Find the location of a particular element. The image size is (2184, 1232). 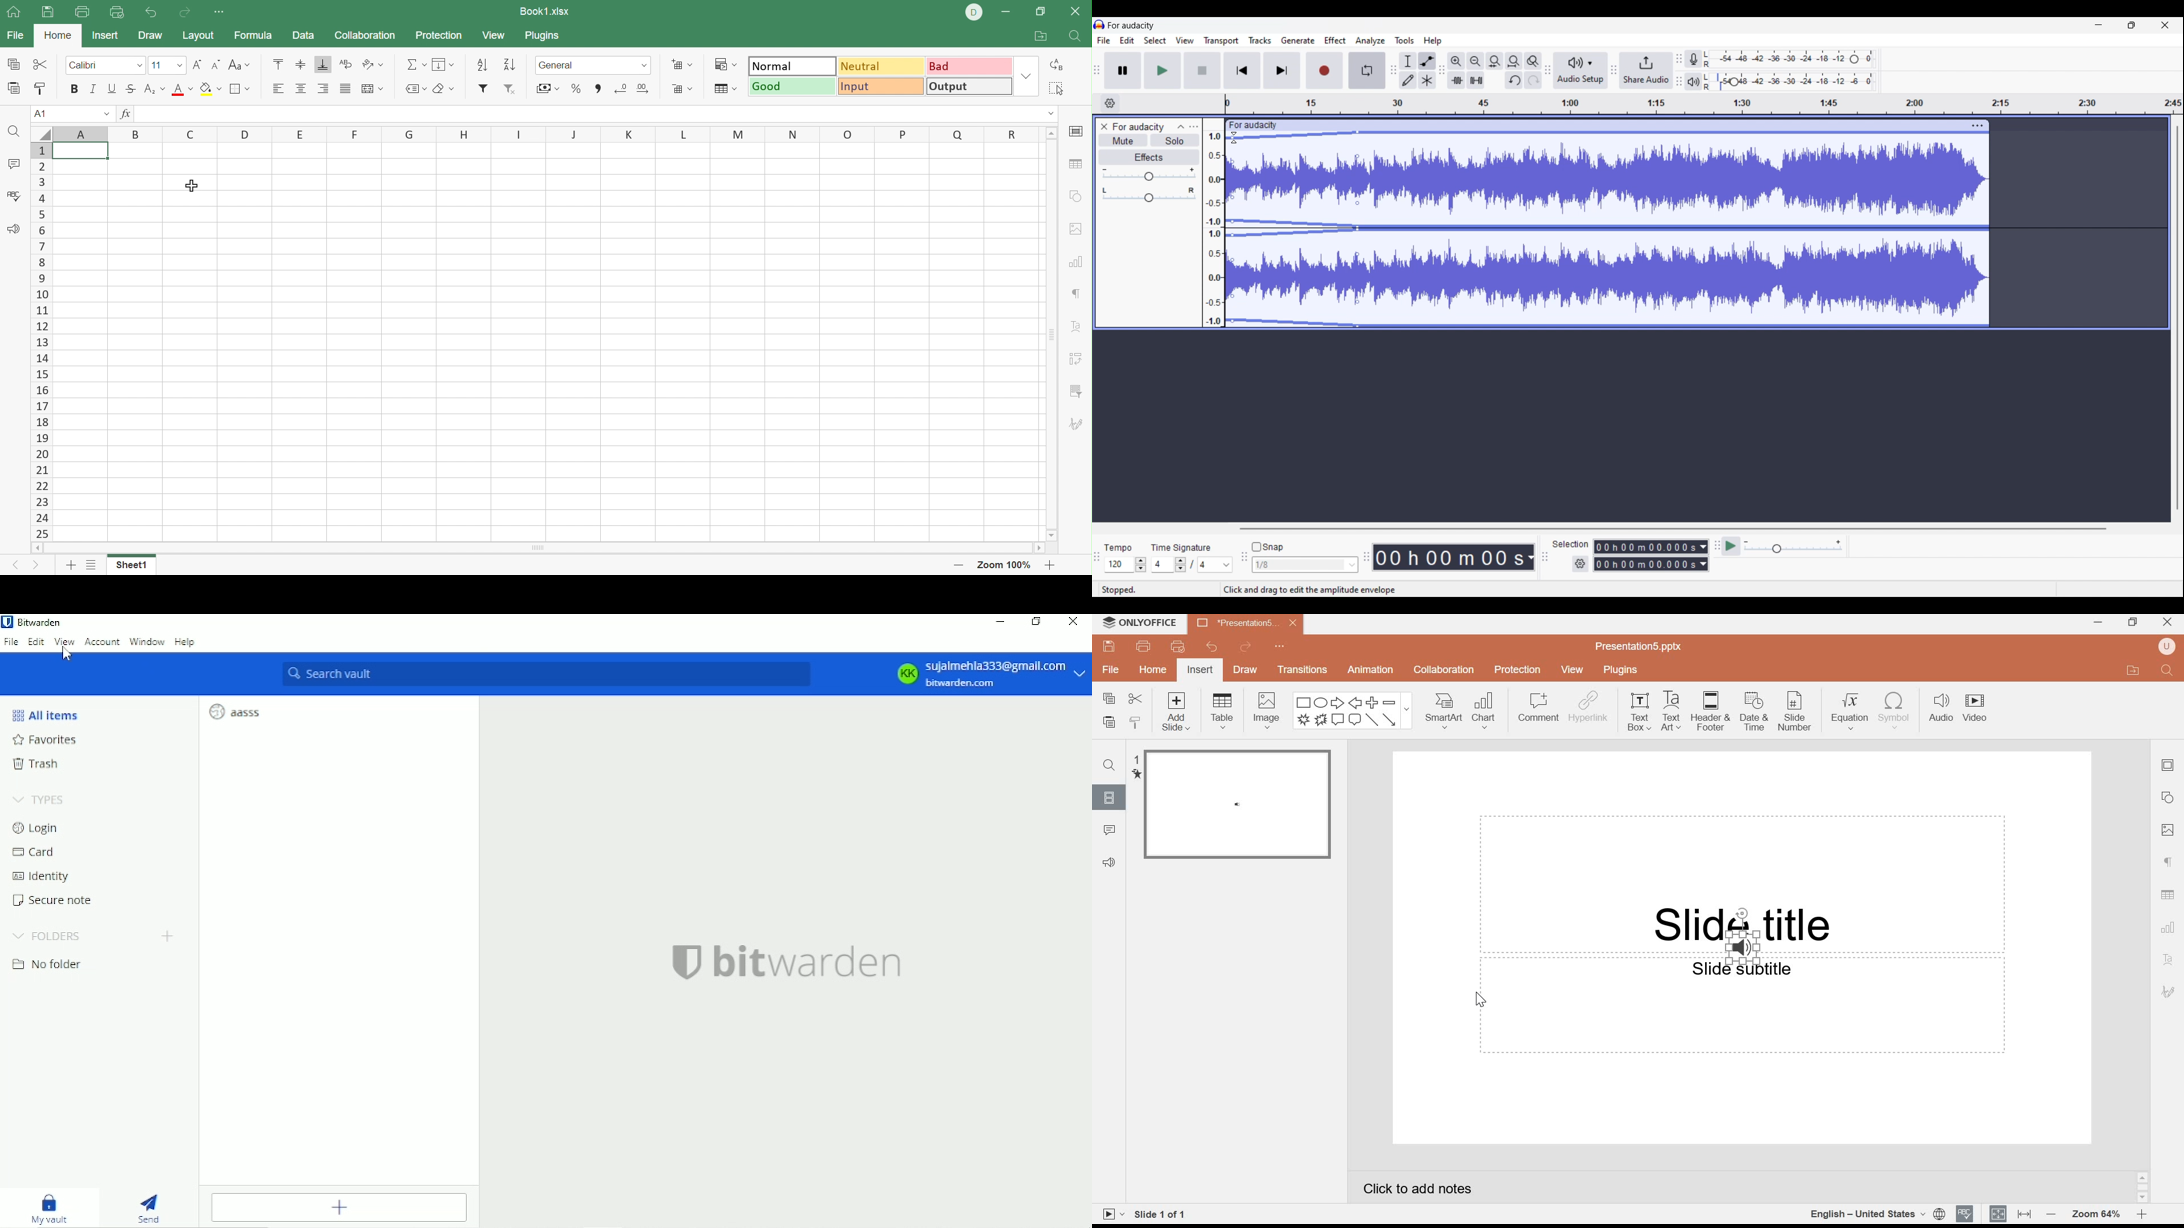

Solo is located at coordinates (1174, 140).